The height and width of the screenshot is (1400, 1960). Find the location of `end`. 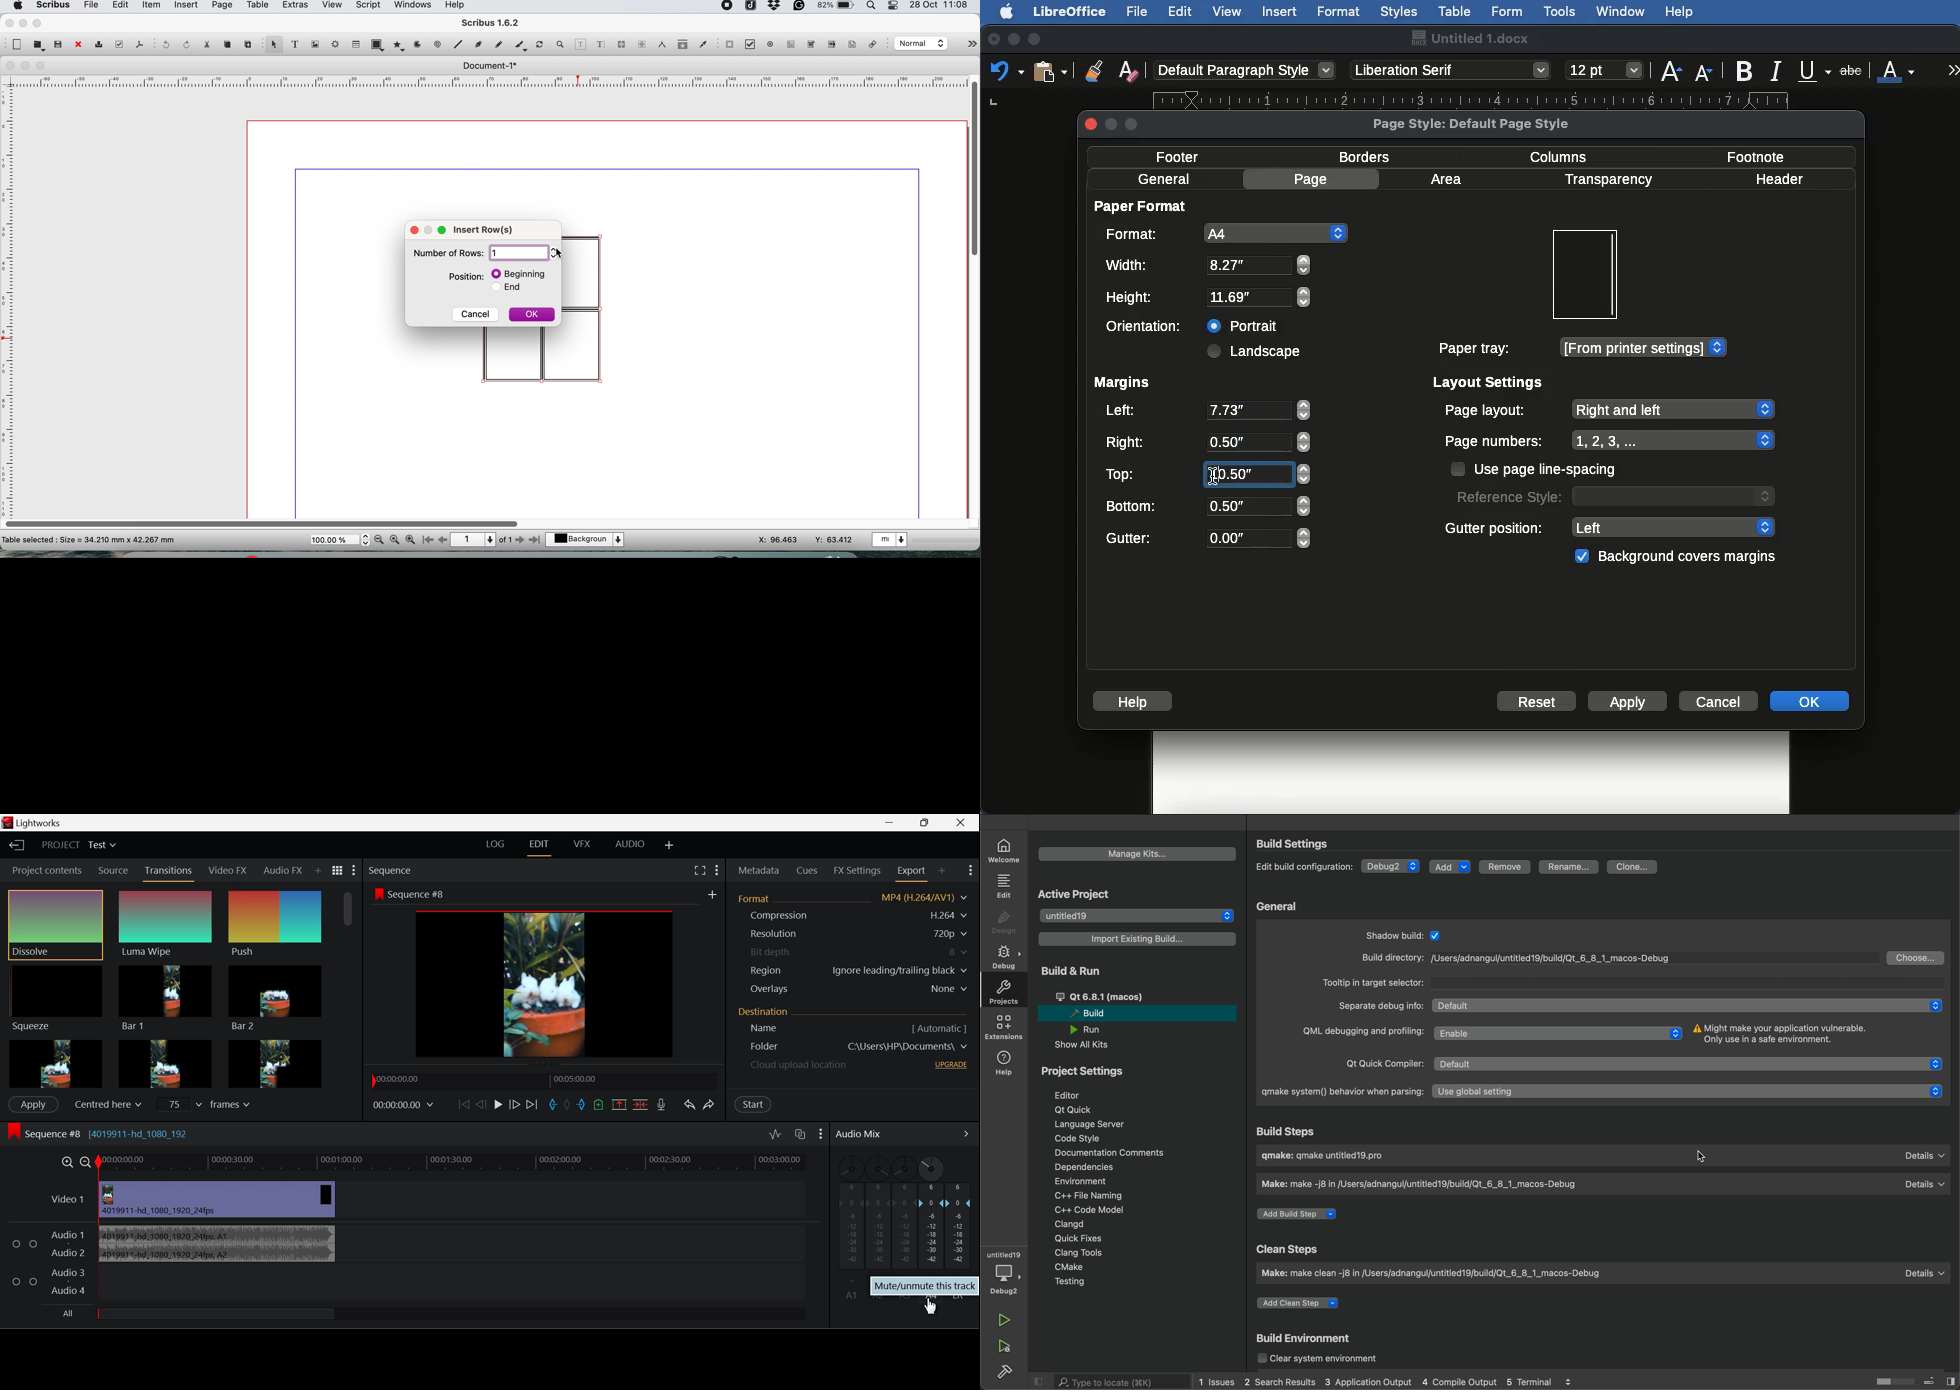

end is located at coordinates (511, 289).